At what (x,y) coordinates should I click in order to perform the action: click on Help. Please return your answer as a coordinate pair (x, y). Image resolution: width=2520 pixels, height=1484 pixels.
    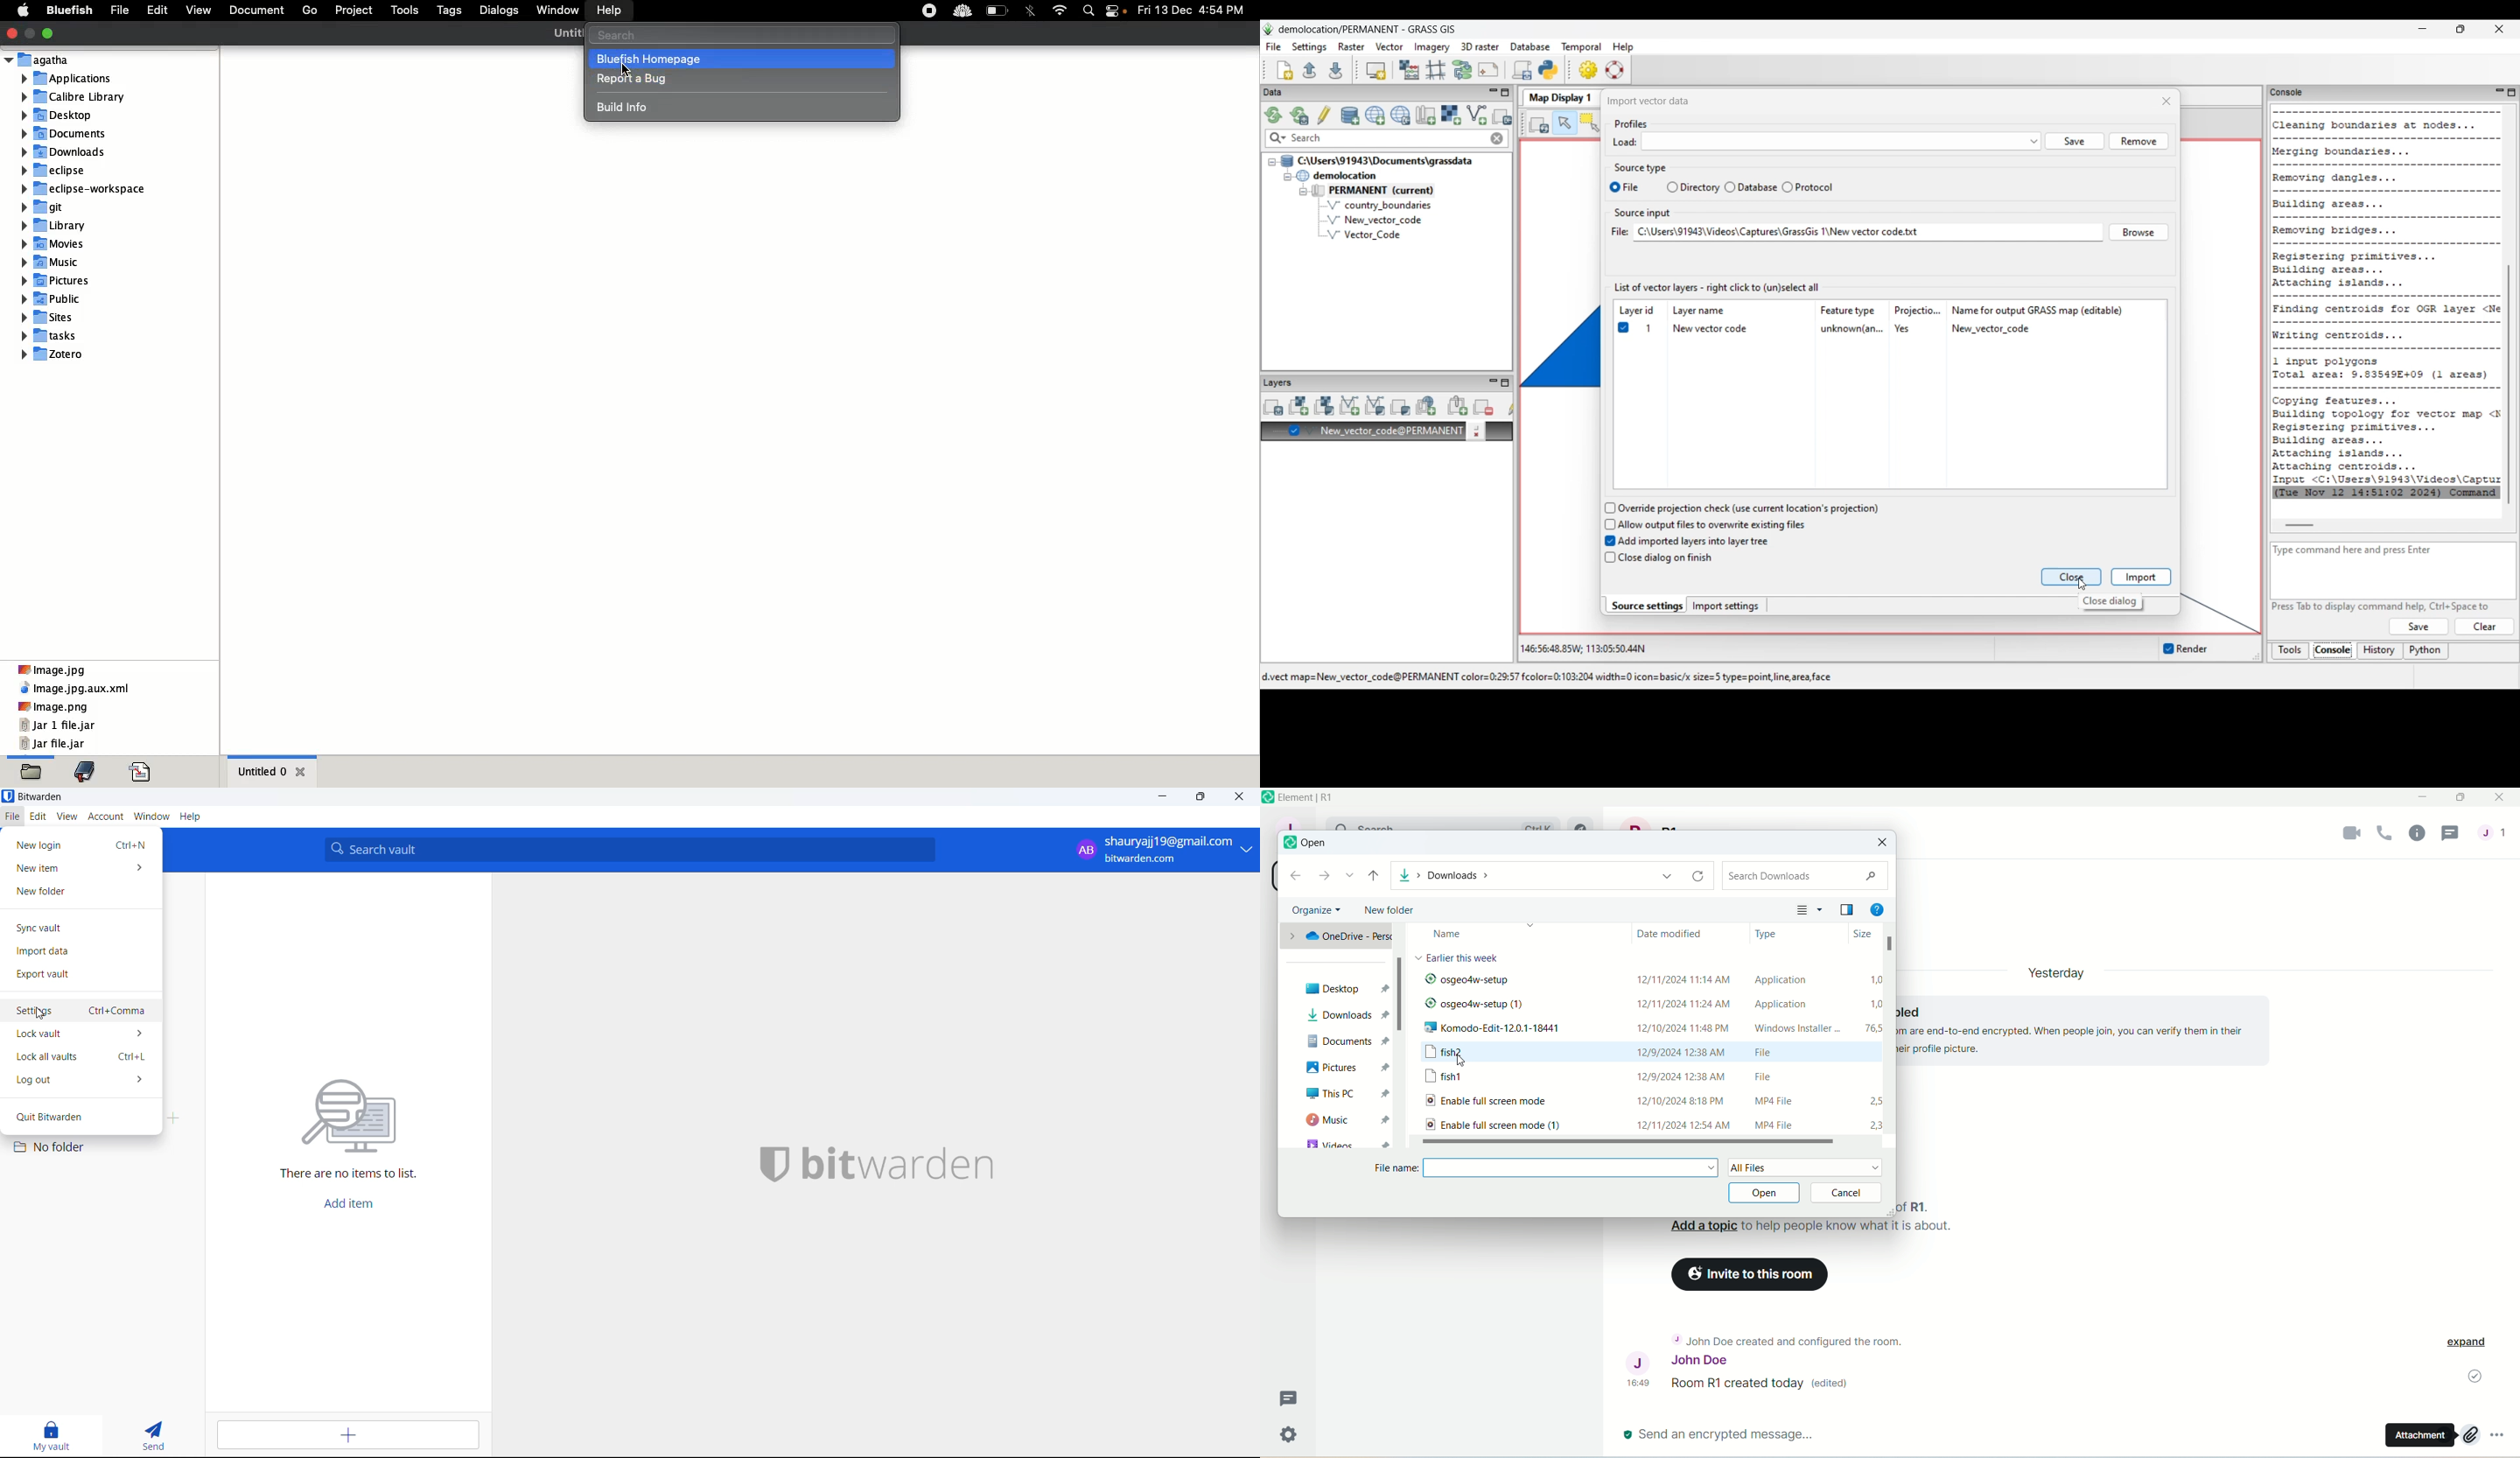
    Looking at the image, I should click on (610, 9).